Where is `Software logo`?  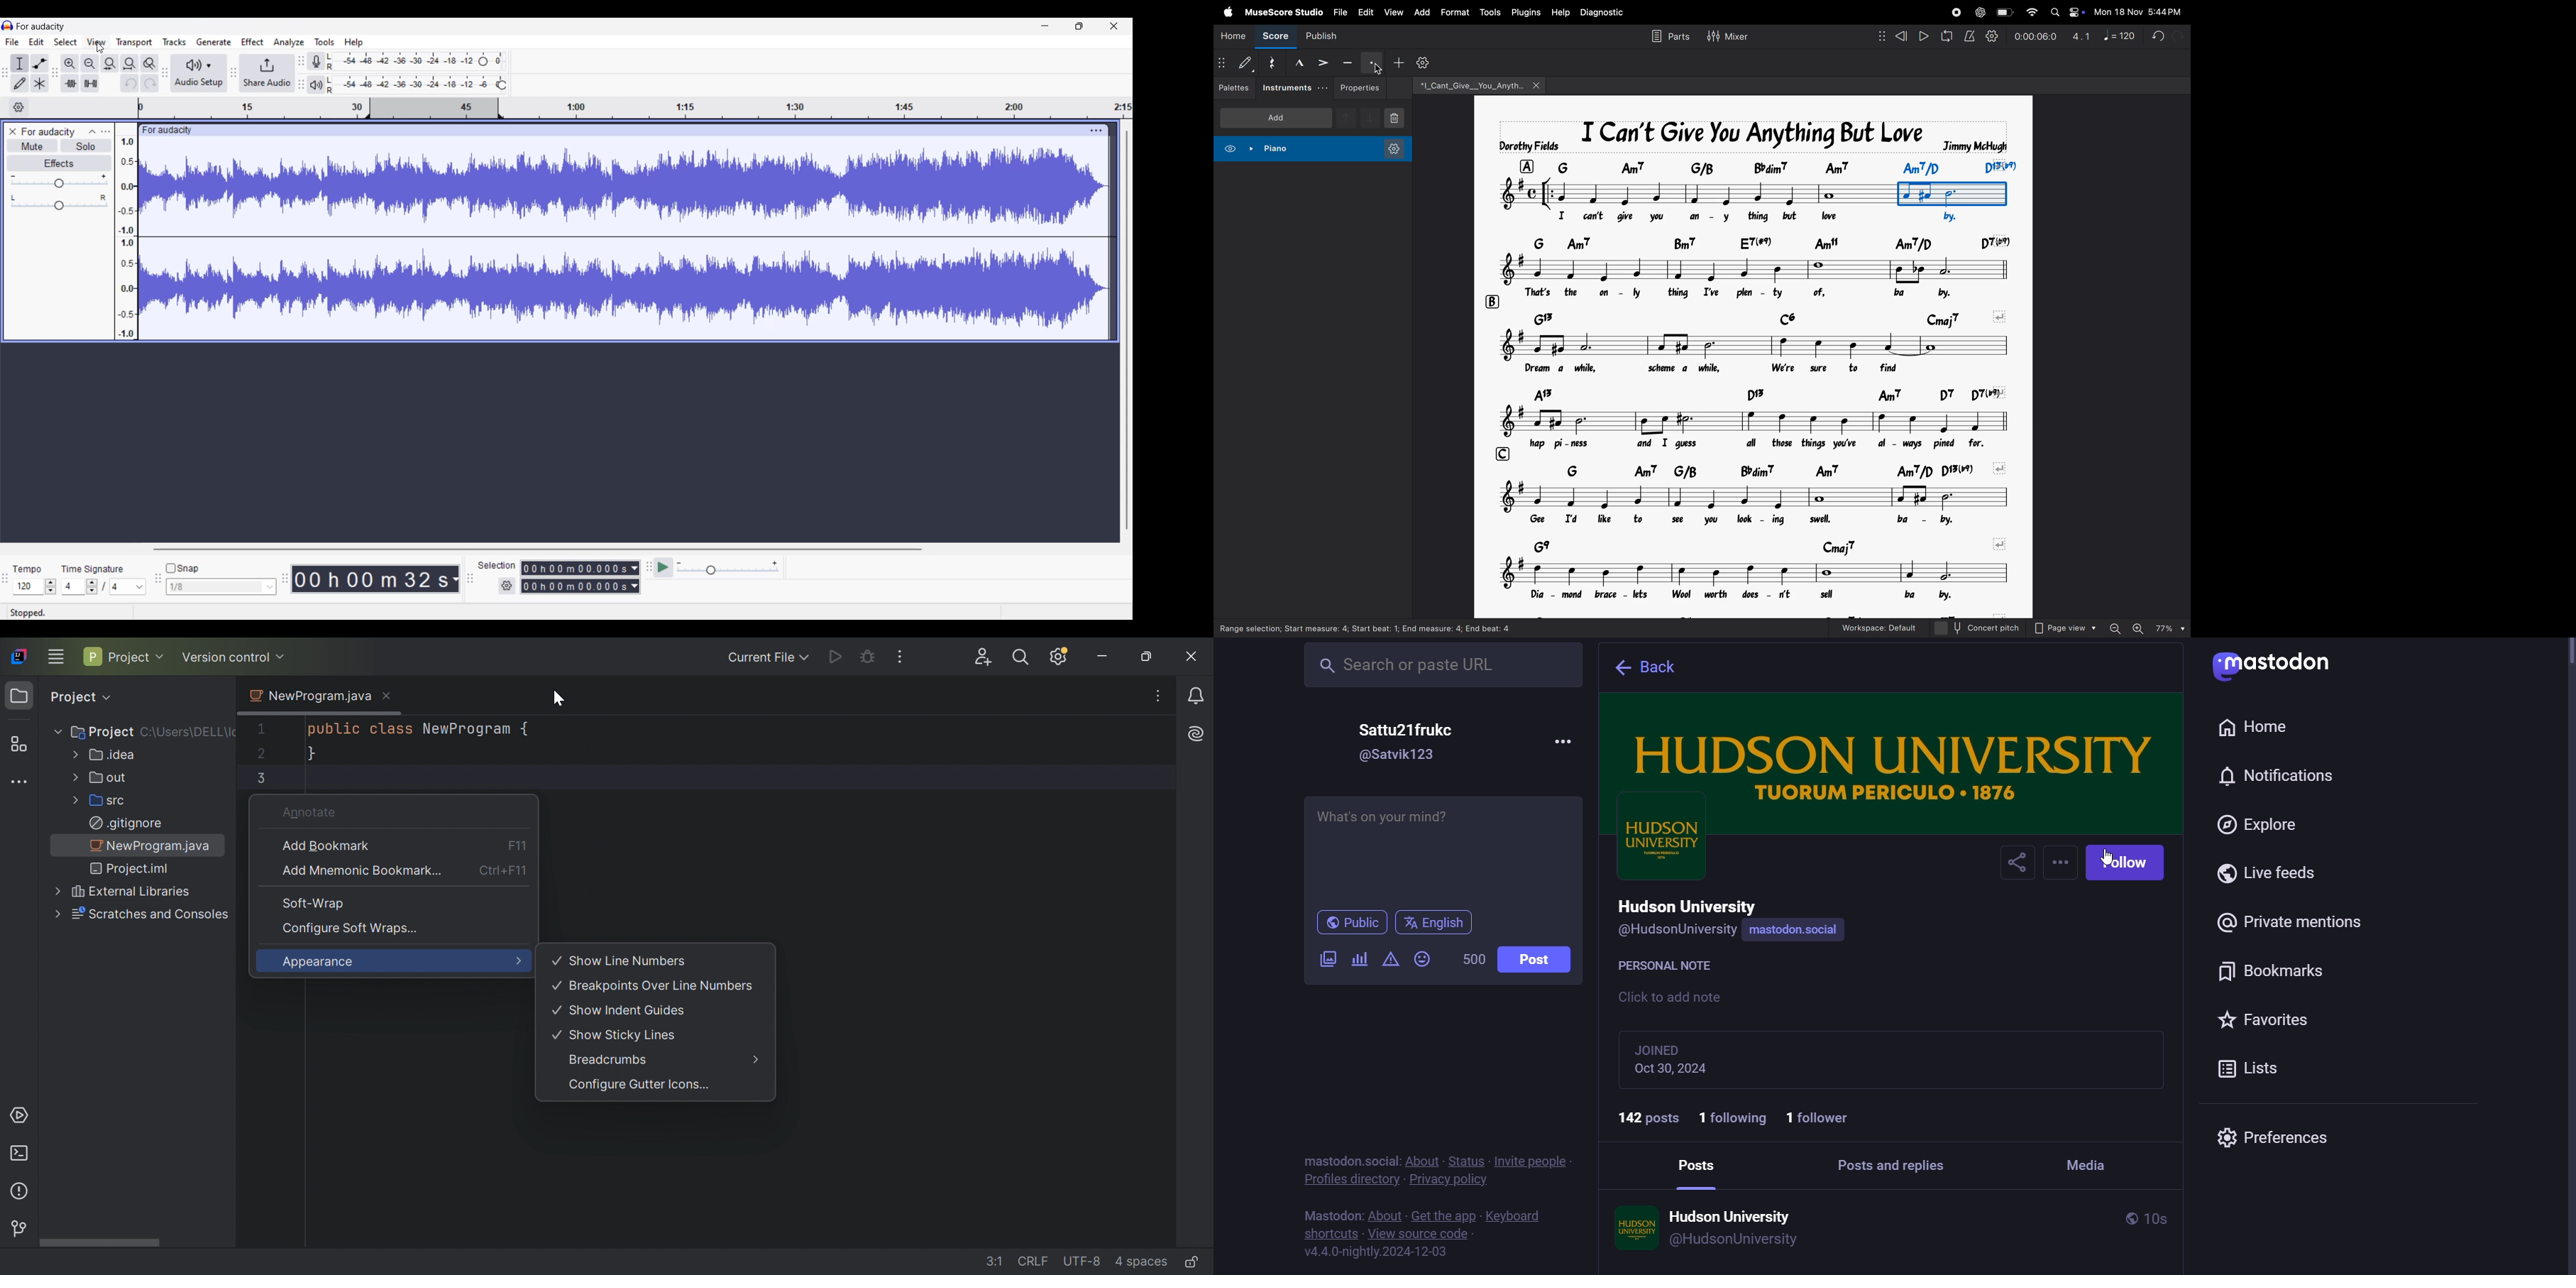
Software logo is located at coordinates (8, 25).